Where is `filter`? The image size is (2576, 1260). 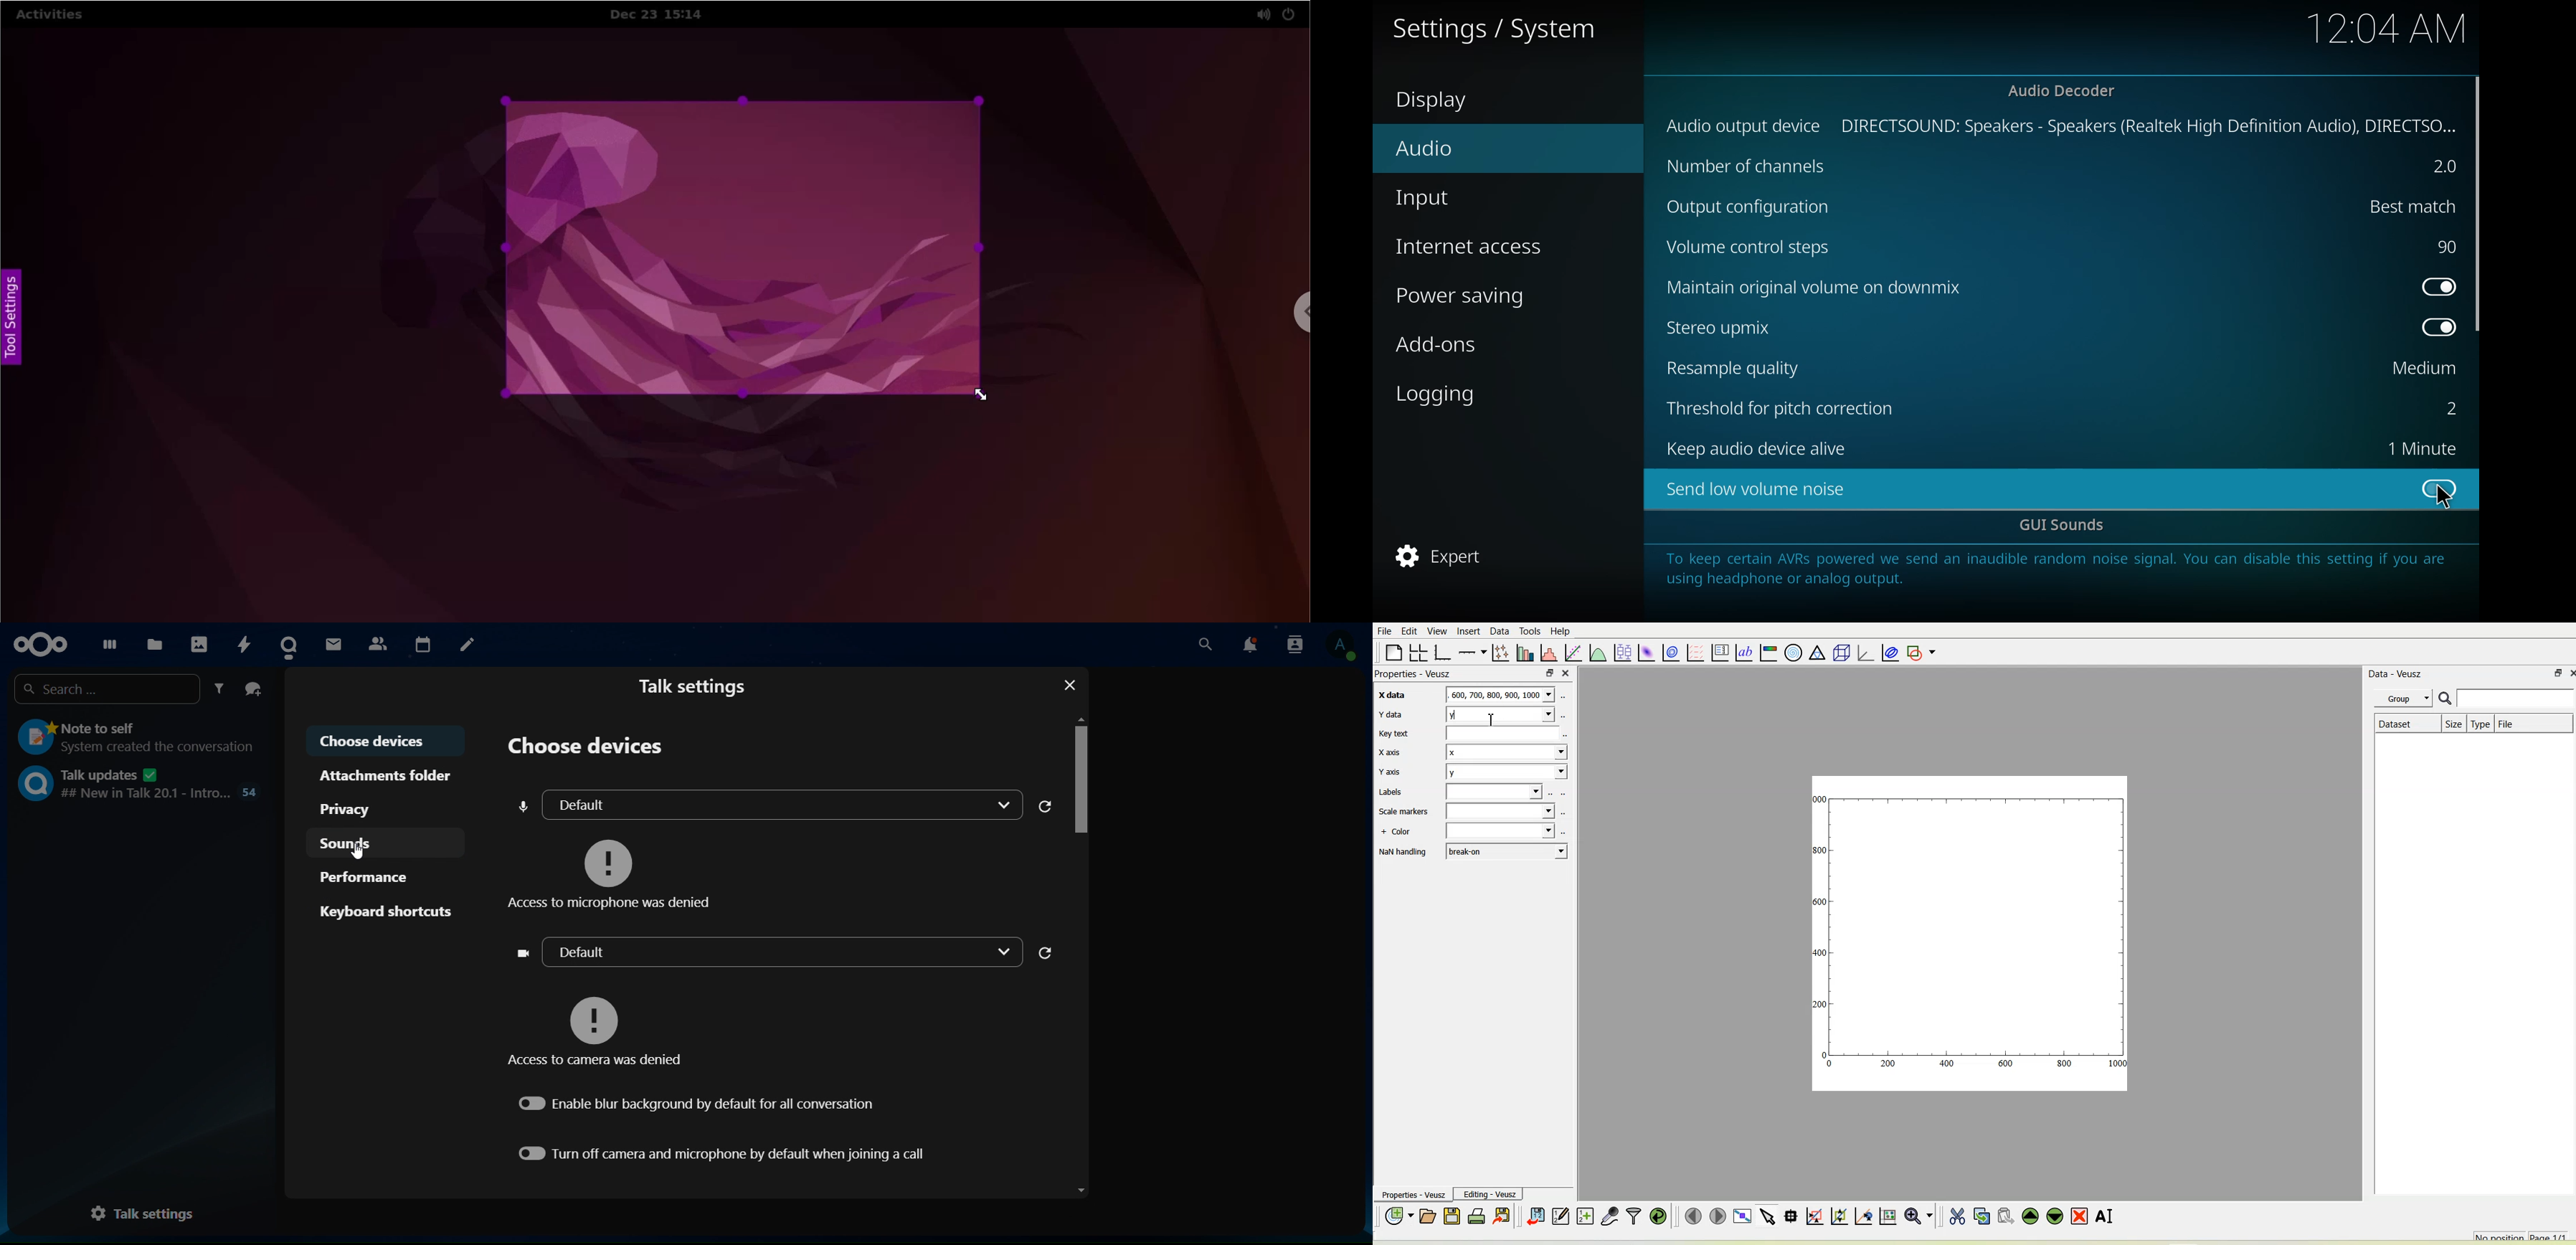
filter is located at coordinates (219, 690).